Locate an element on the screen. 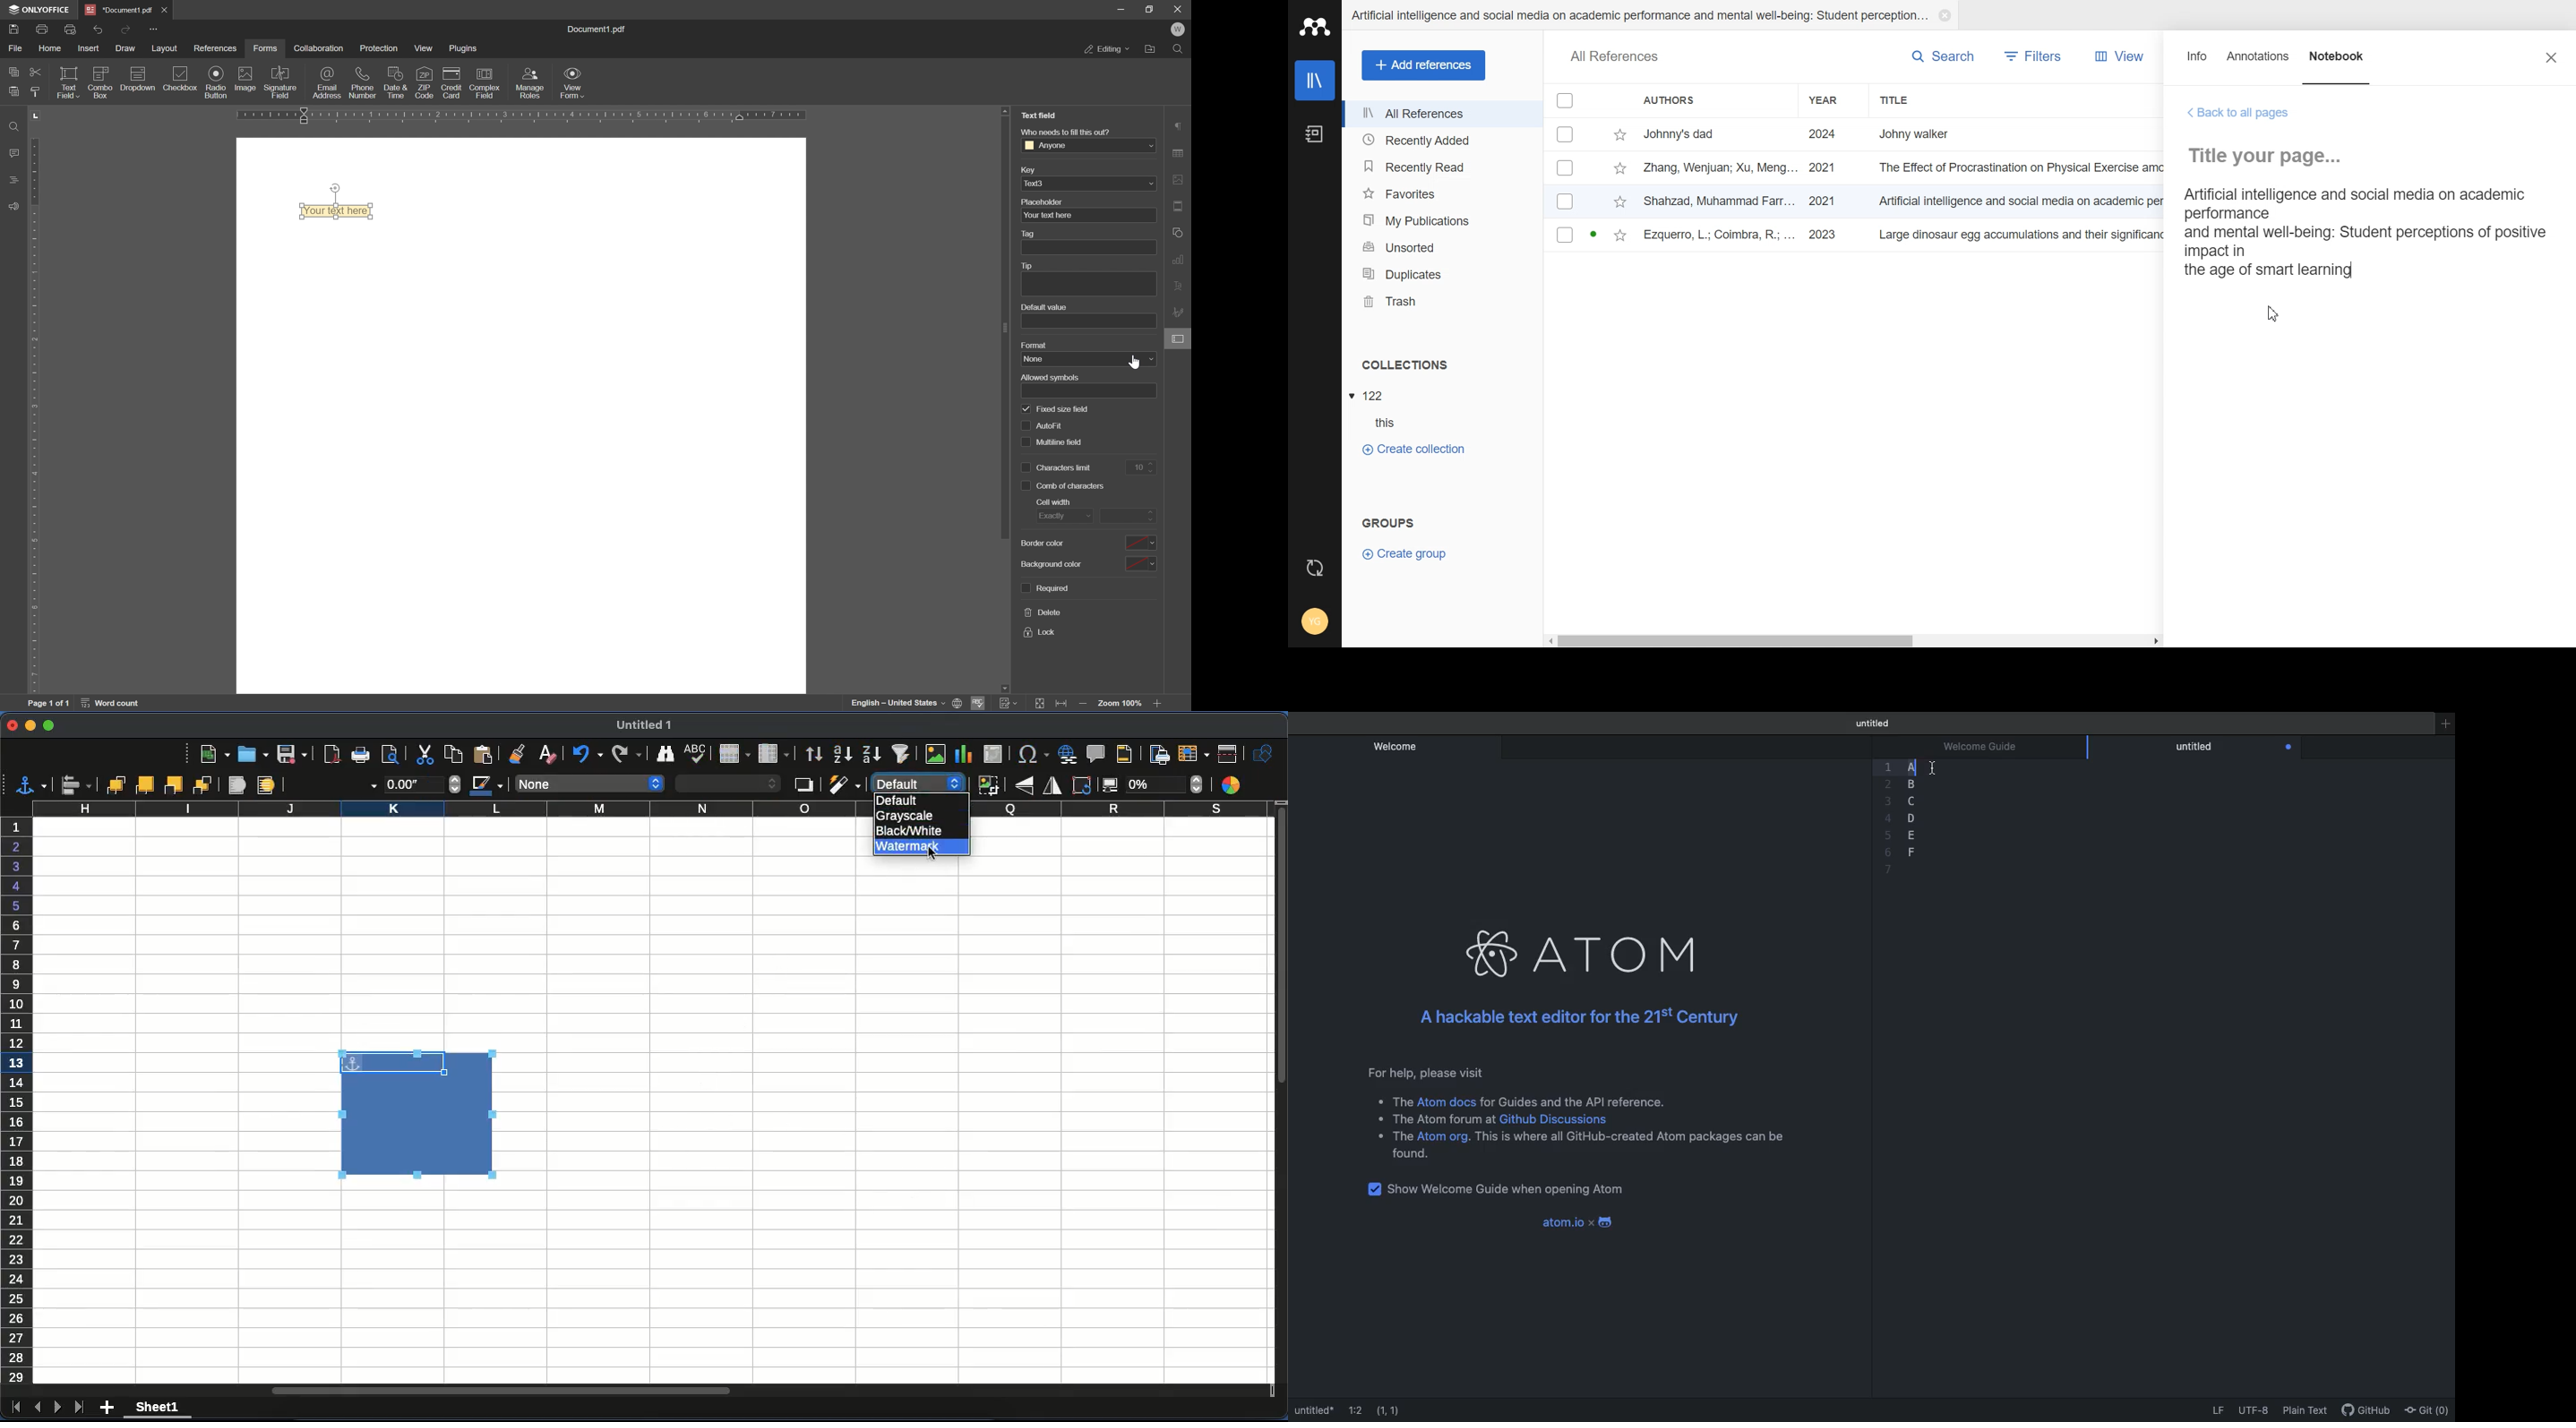 This screenshot has height=1428, width=2576. undo is located at coordinates (98, 29).